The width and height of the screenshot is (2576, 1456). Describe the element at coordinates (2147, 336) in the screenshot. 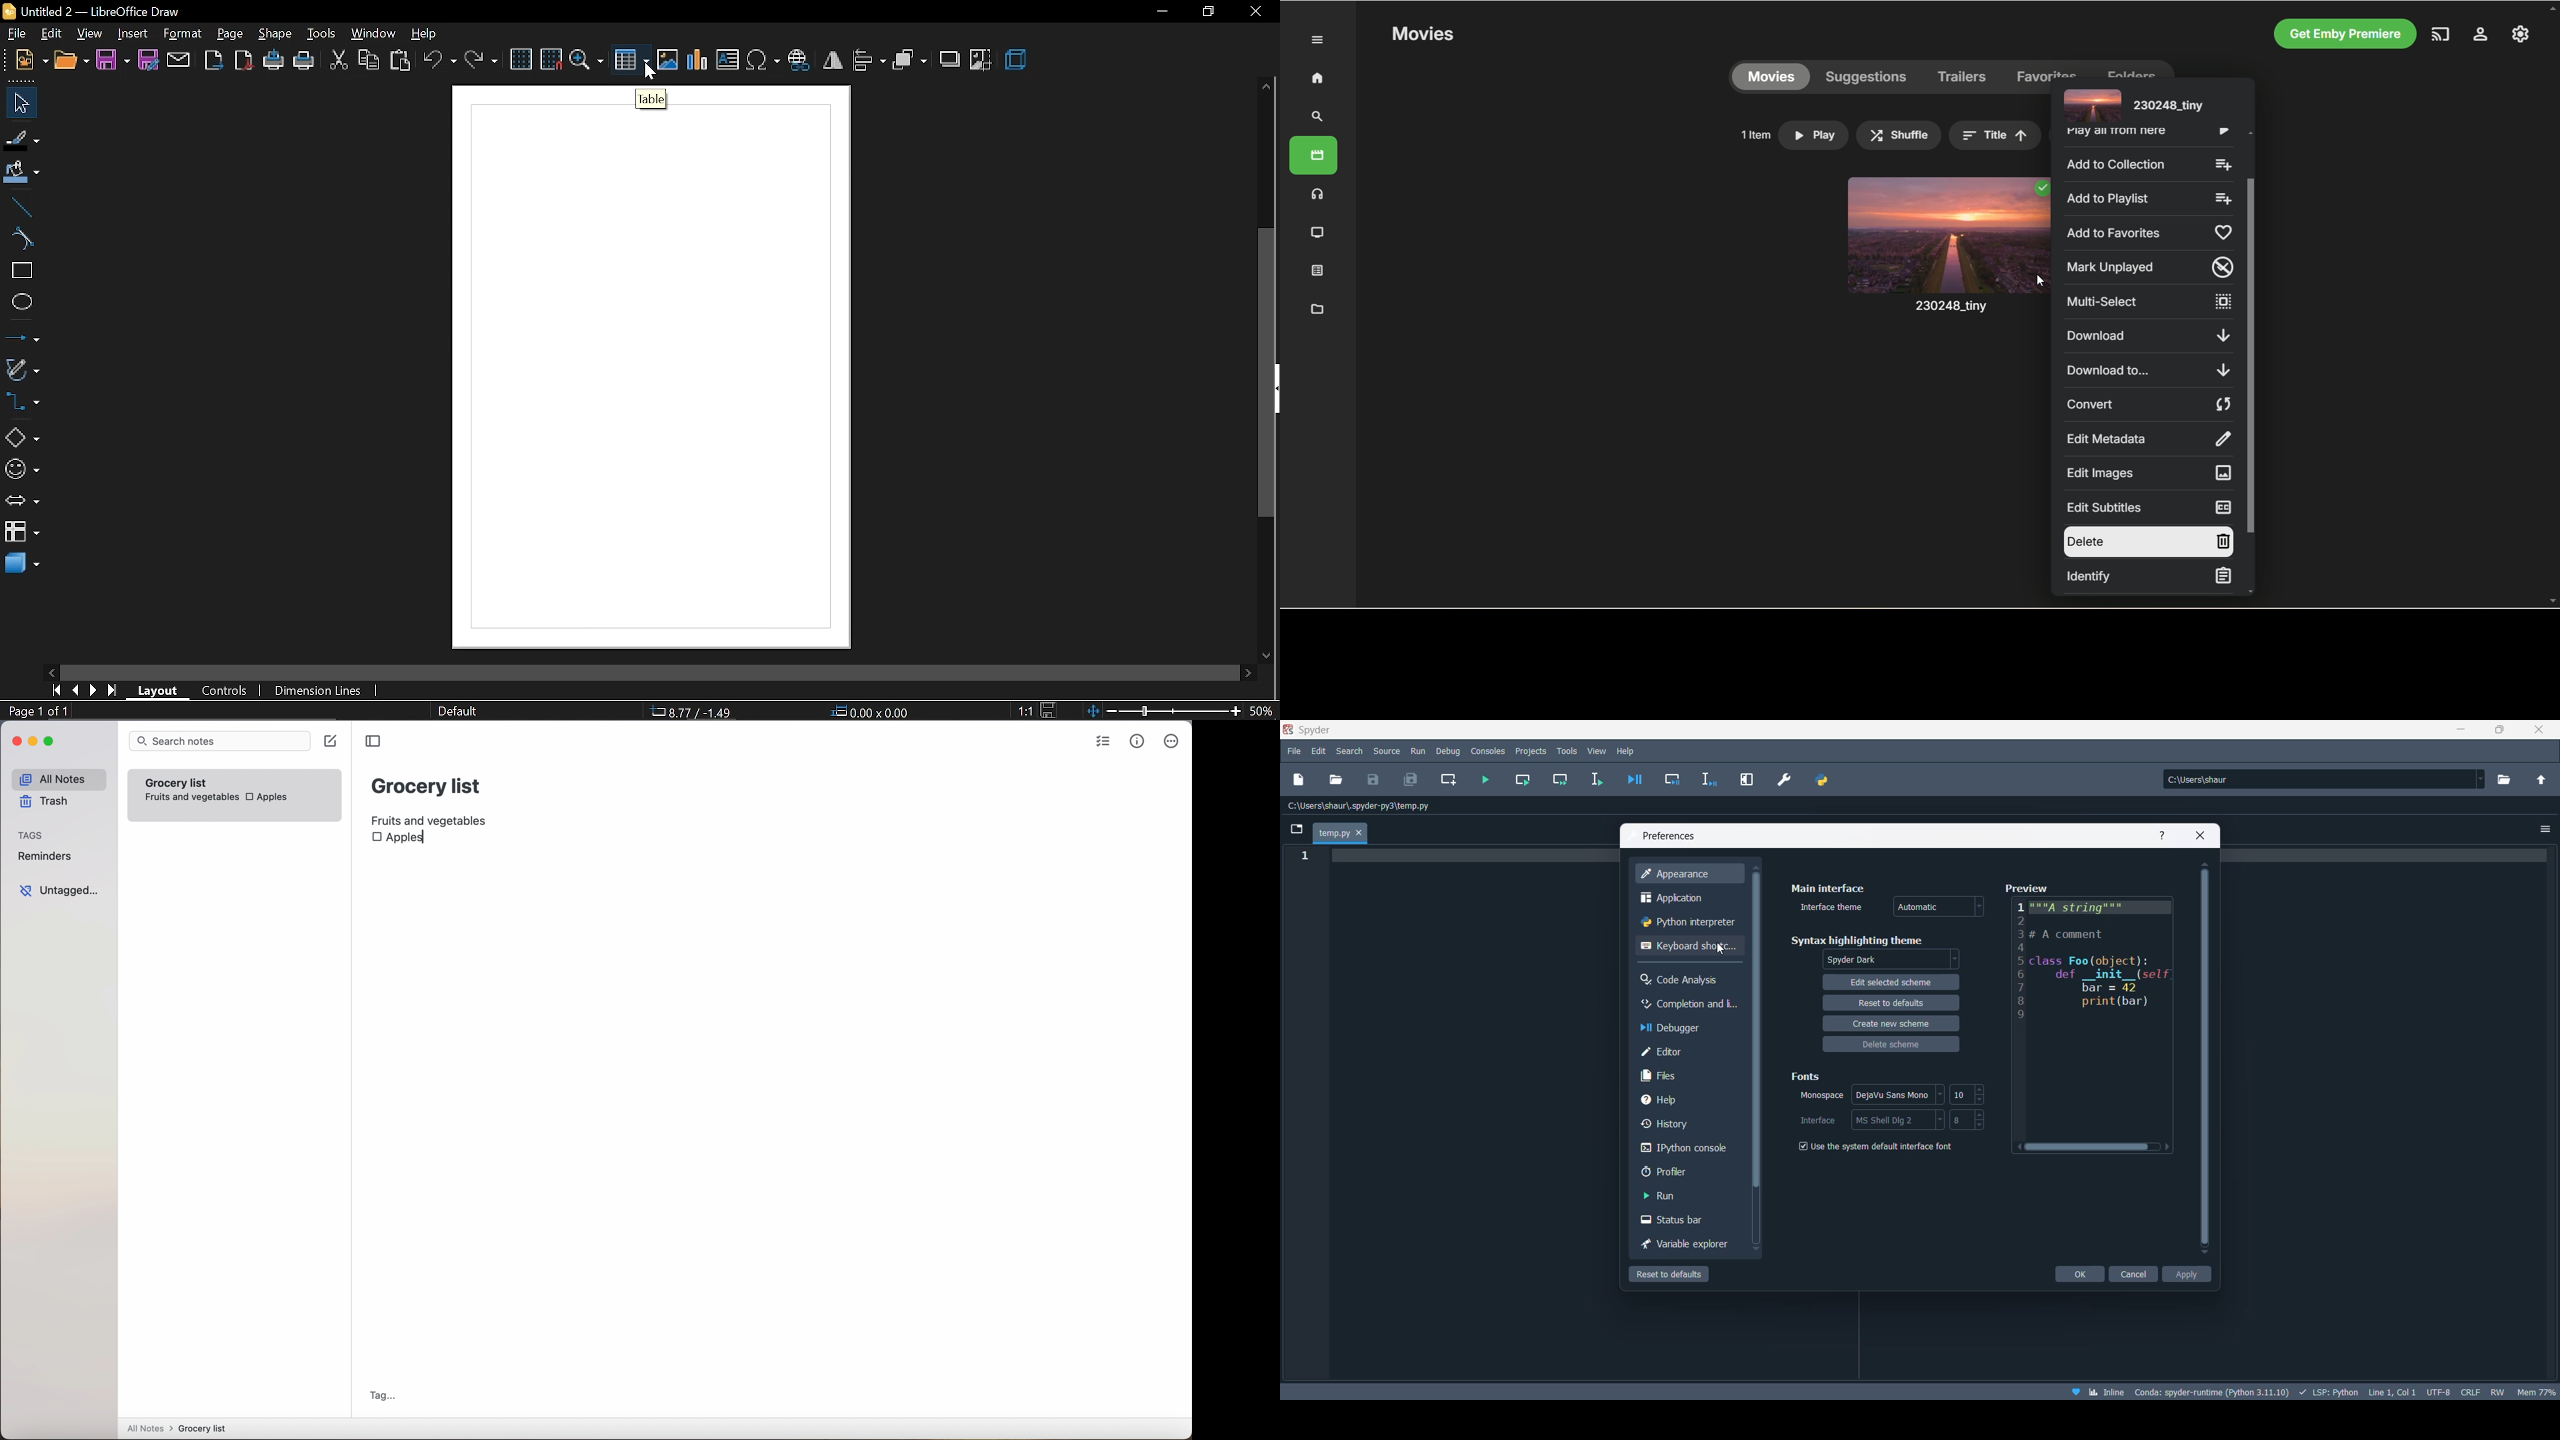

I see `download` at that location.